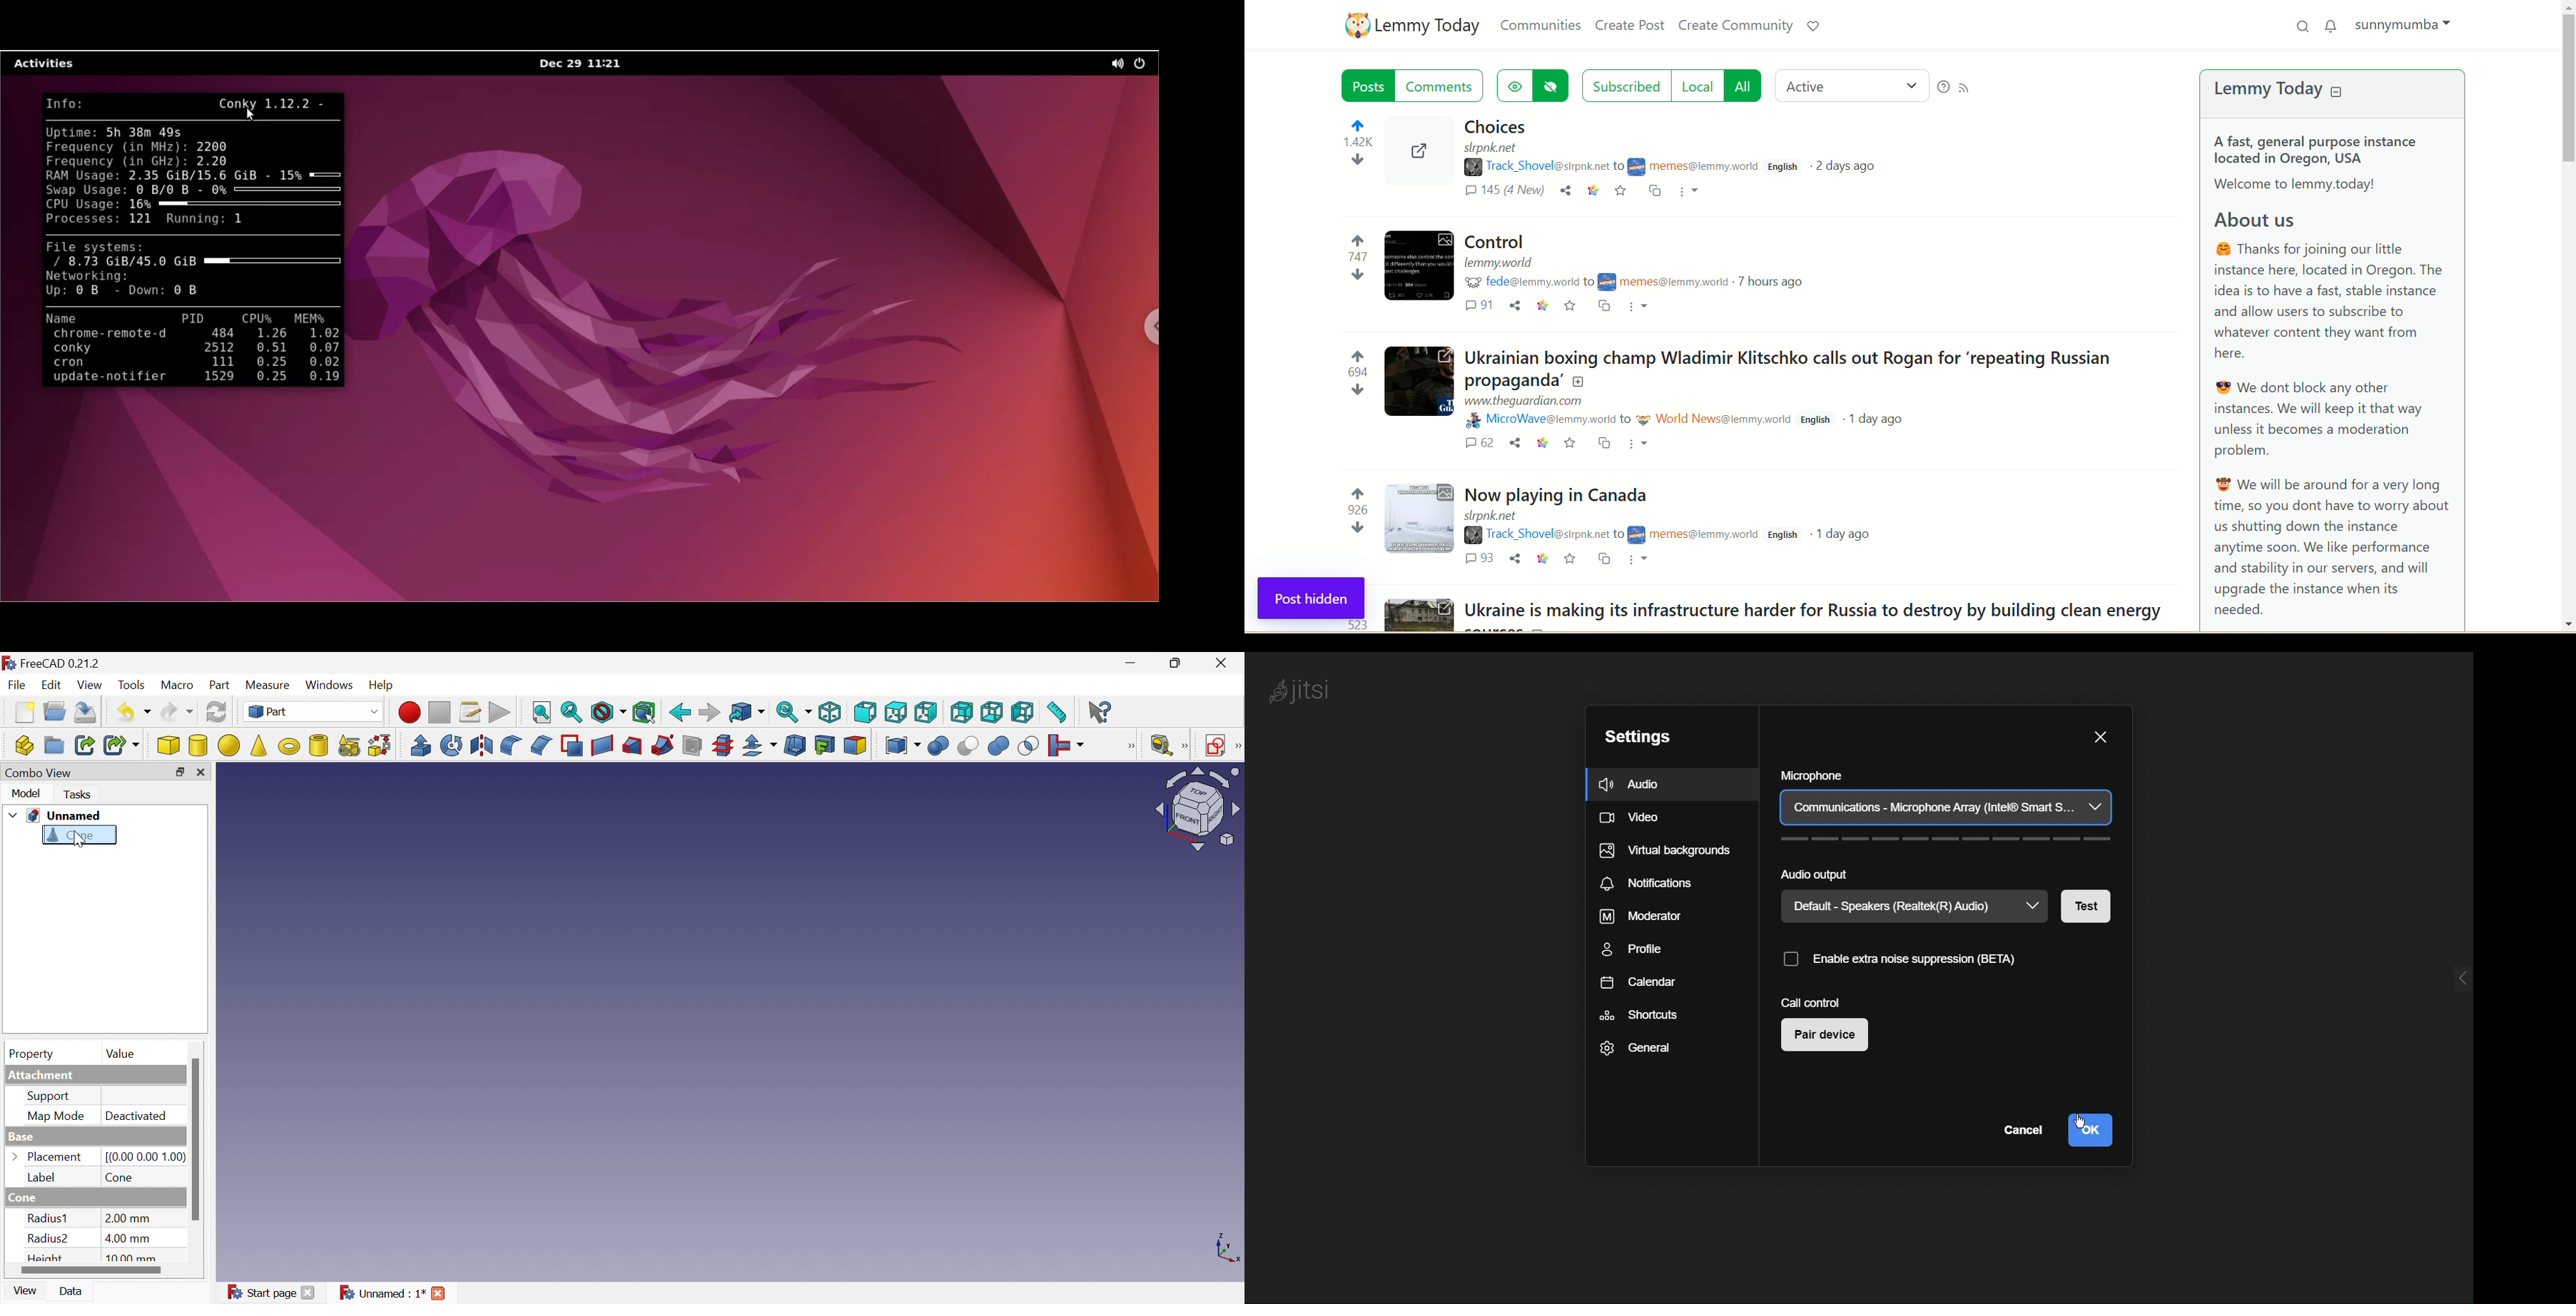 This screenshot has width=2576, height=1316. What do you see at coordinates (1570, 444) in the screenshot?
I see `favorite` at bounding box center [1570, 444].